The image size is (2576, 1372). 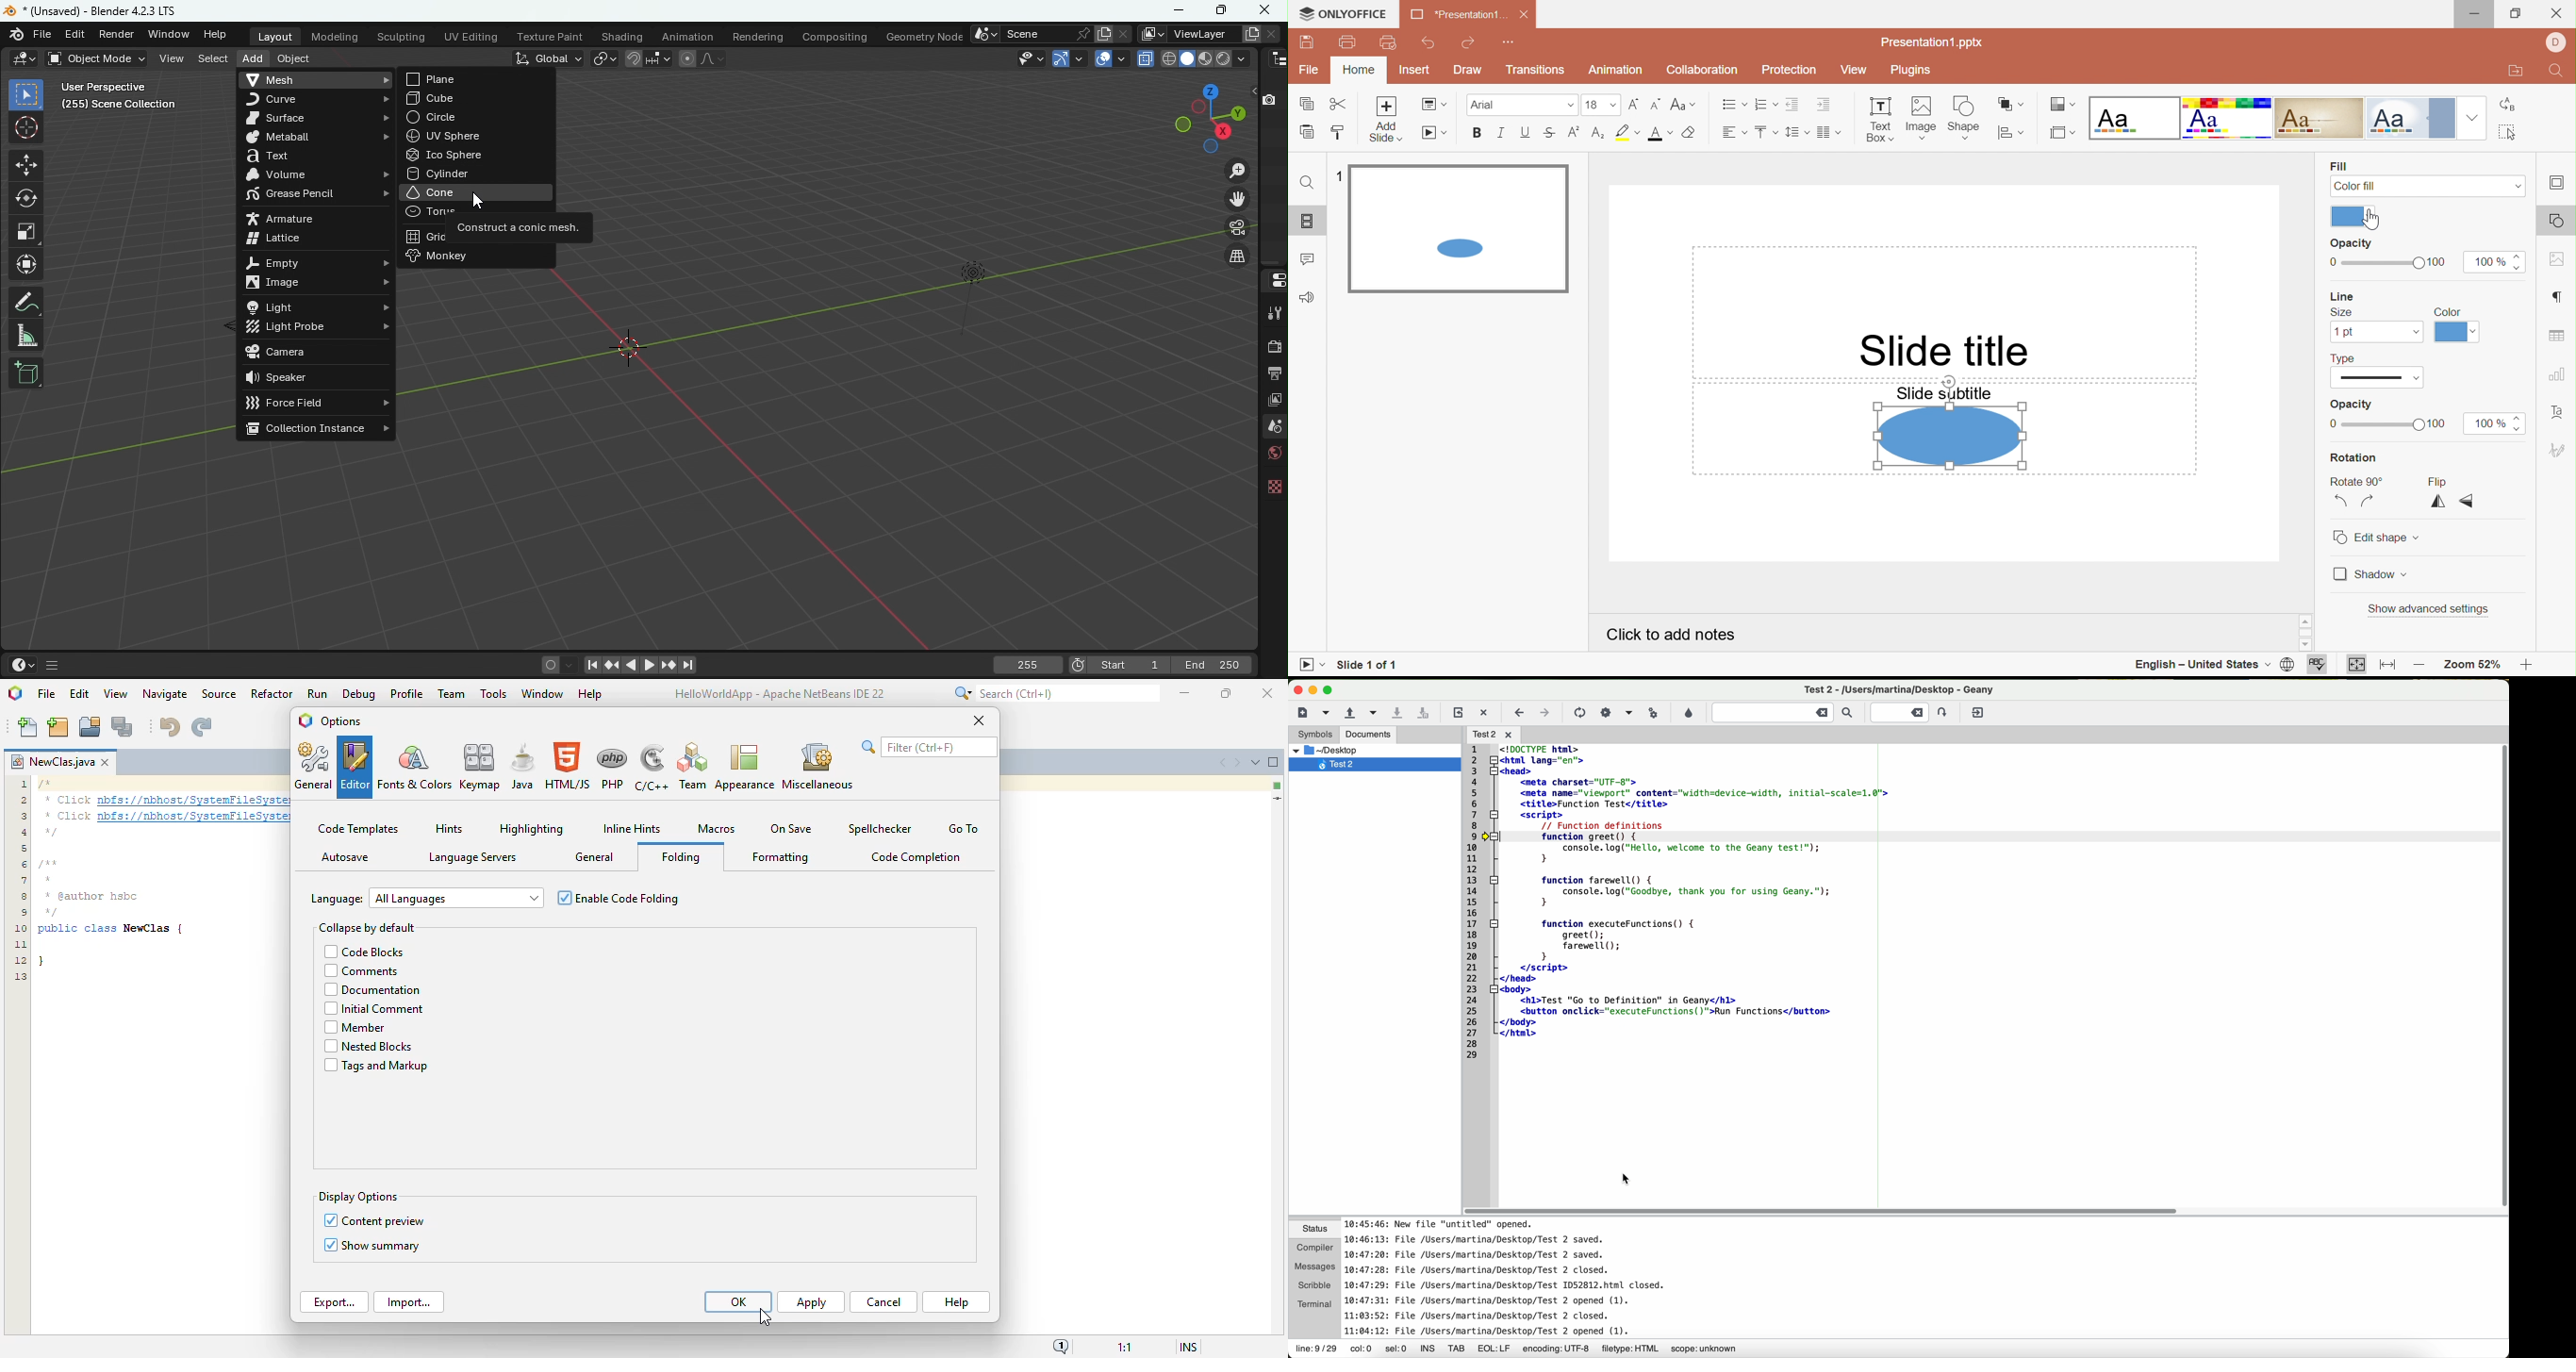 I want to click on Jump to next/previous keyframe, so click(x=612, y=665).